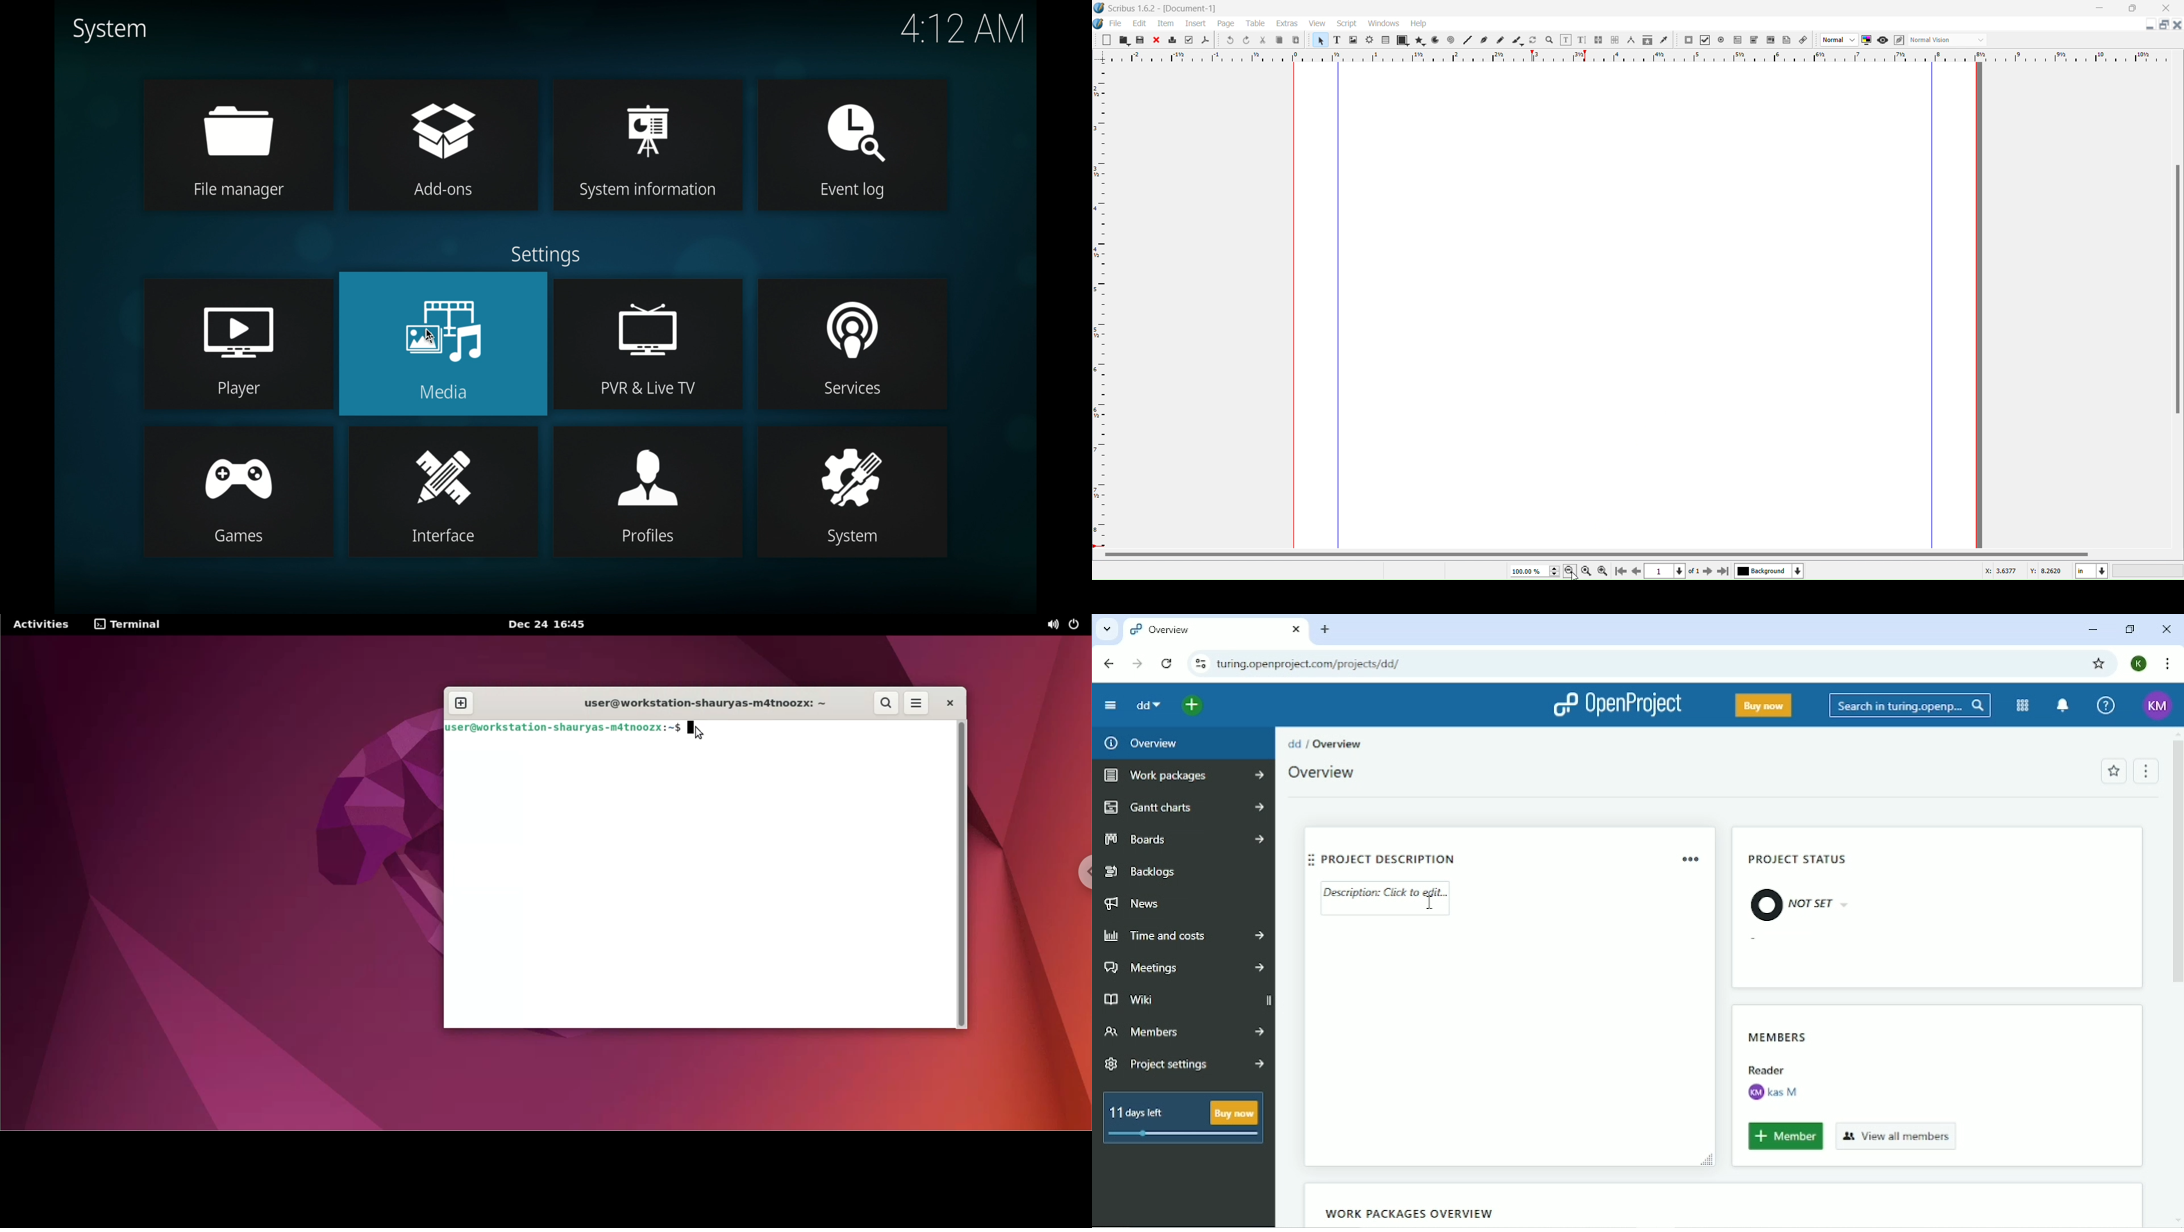 The height and width of the screenshot is (1232, 2184). Describe the element at coordinates (1328, 773) in the screenshot. I see `Overwiew` at that location.